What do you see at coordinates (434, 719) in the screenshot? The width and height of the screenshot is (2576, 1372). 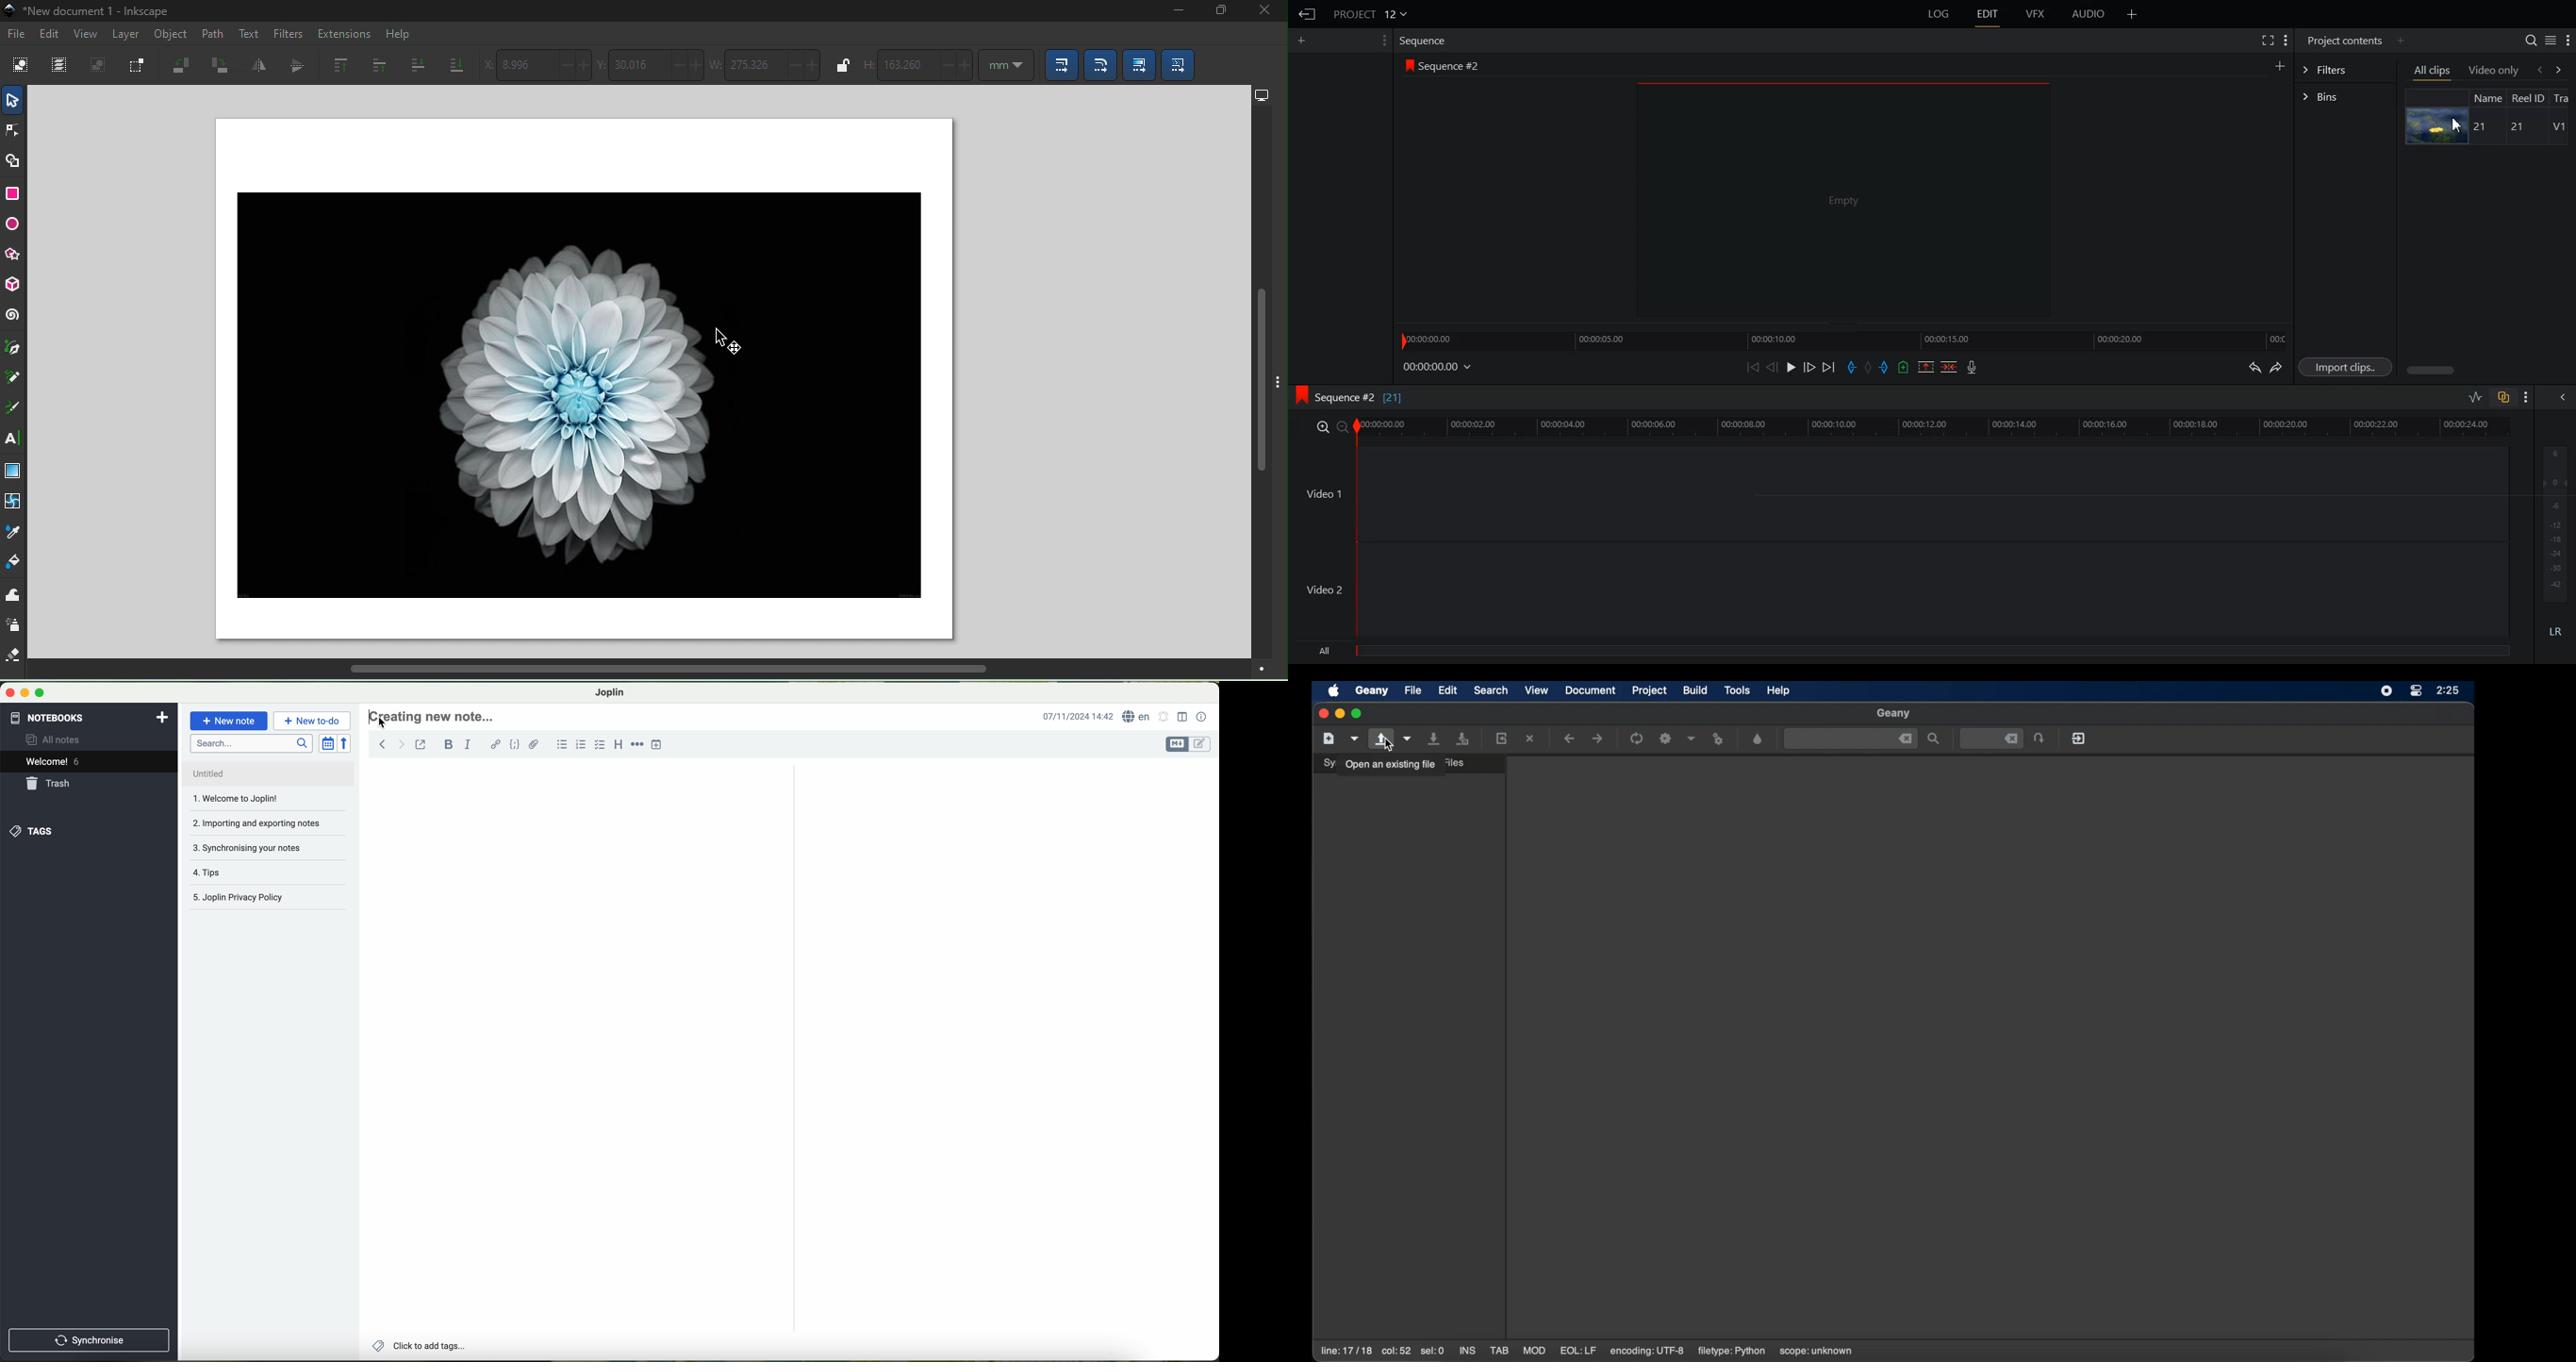 I see `click on heading` at bounding box center [434, 719].